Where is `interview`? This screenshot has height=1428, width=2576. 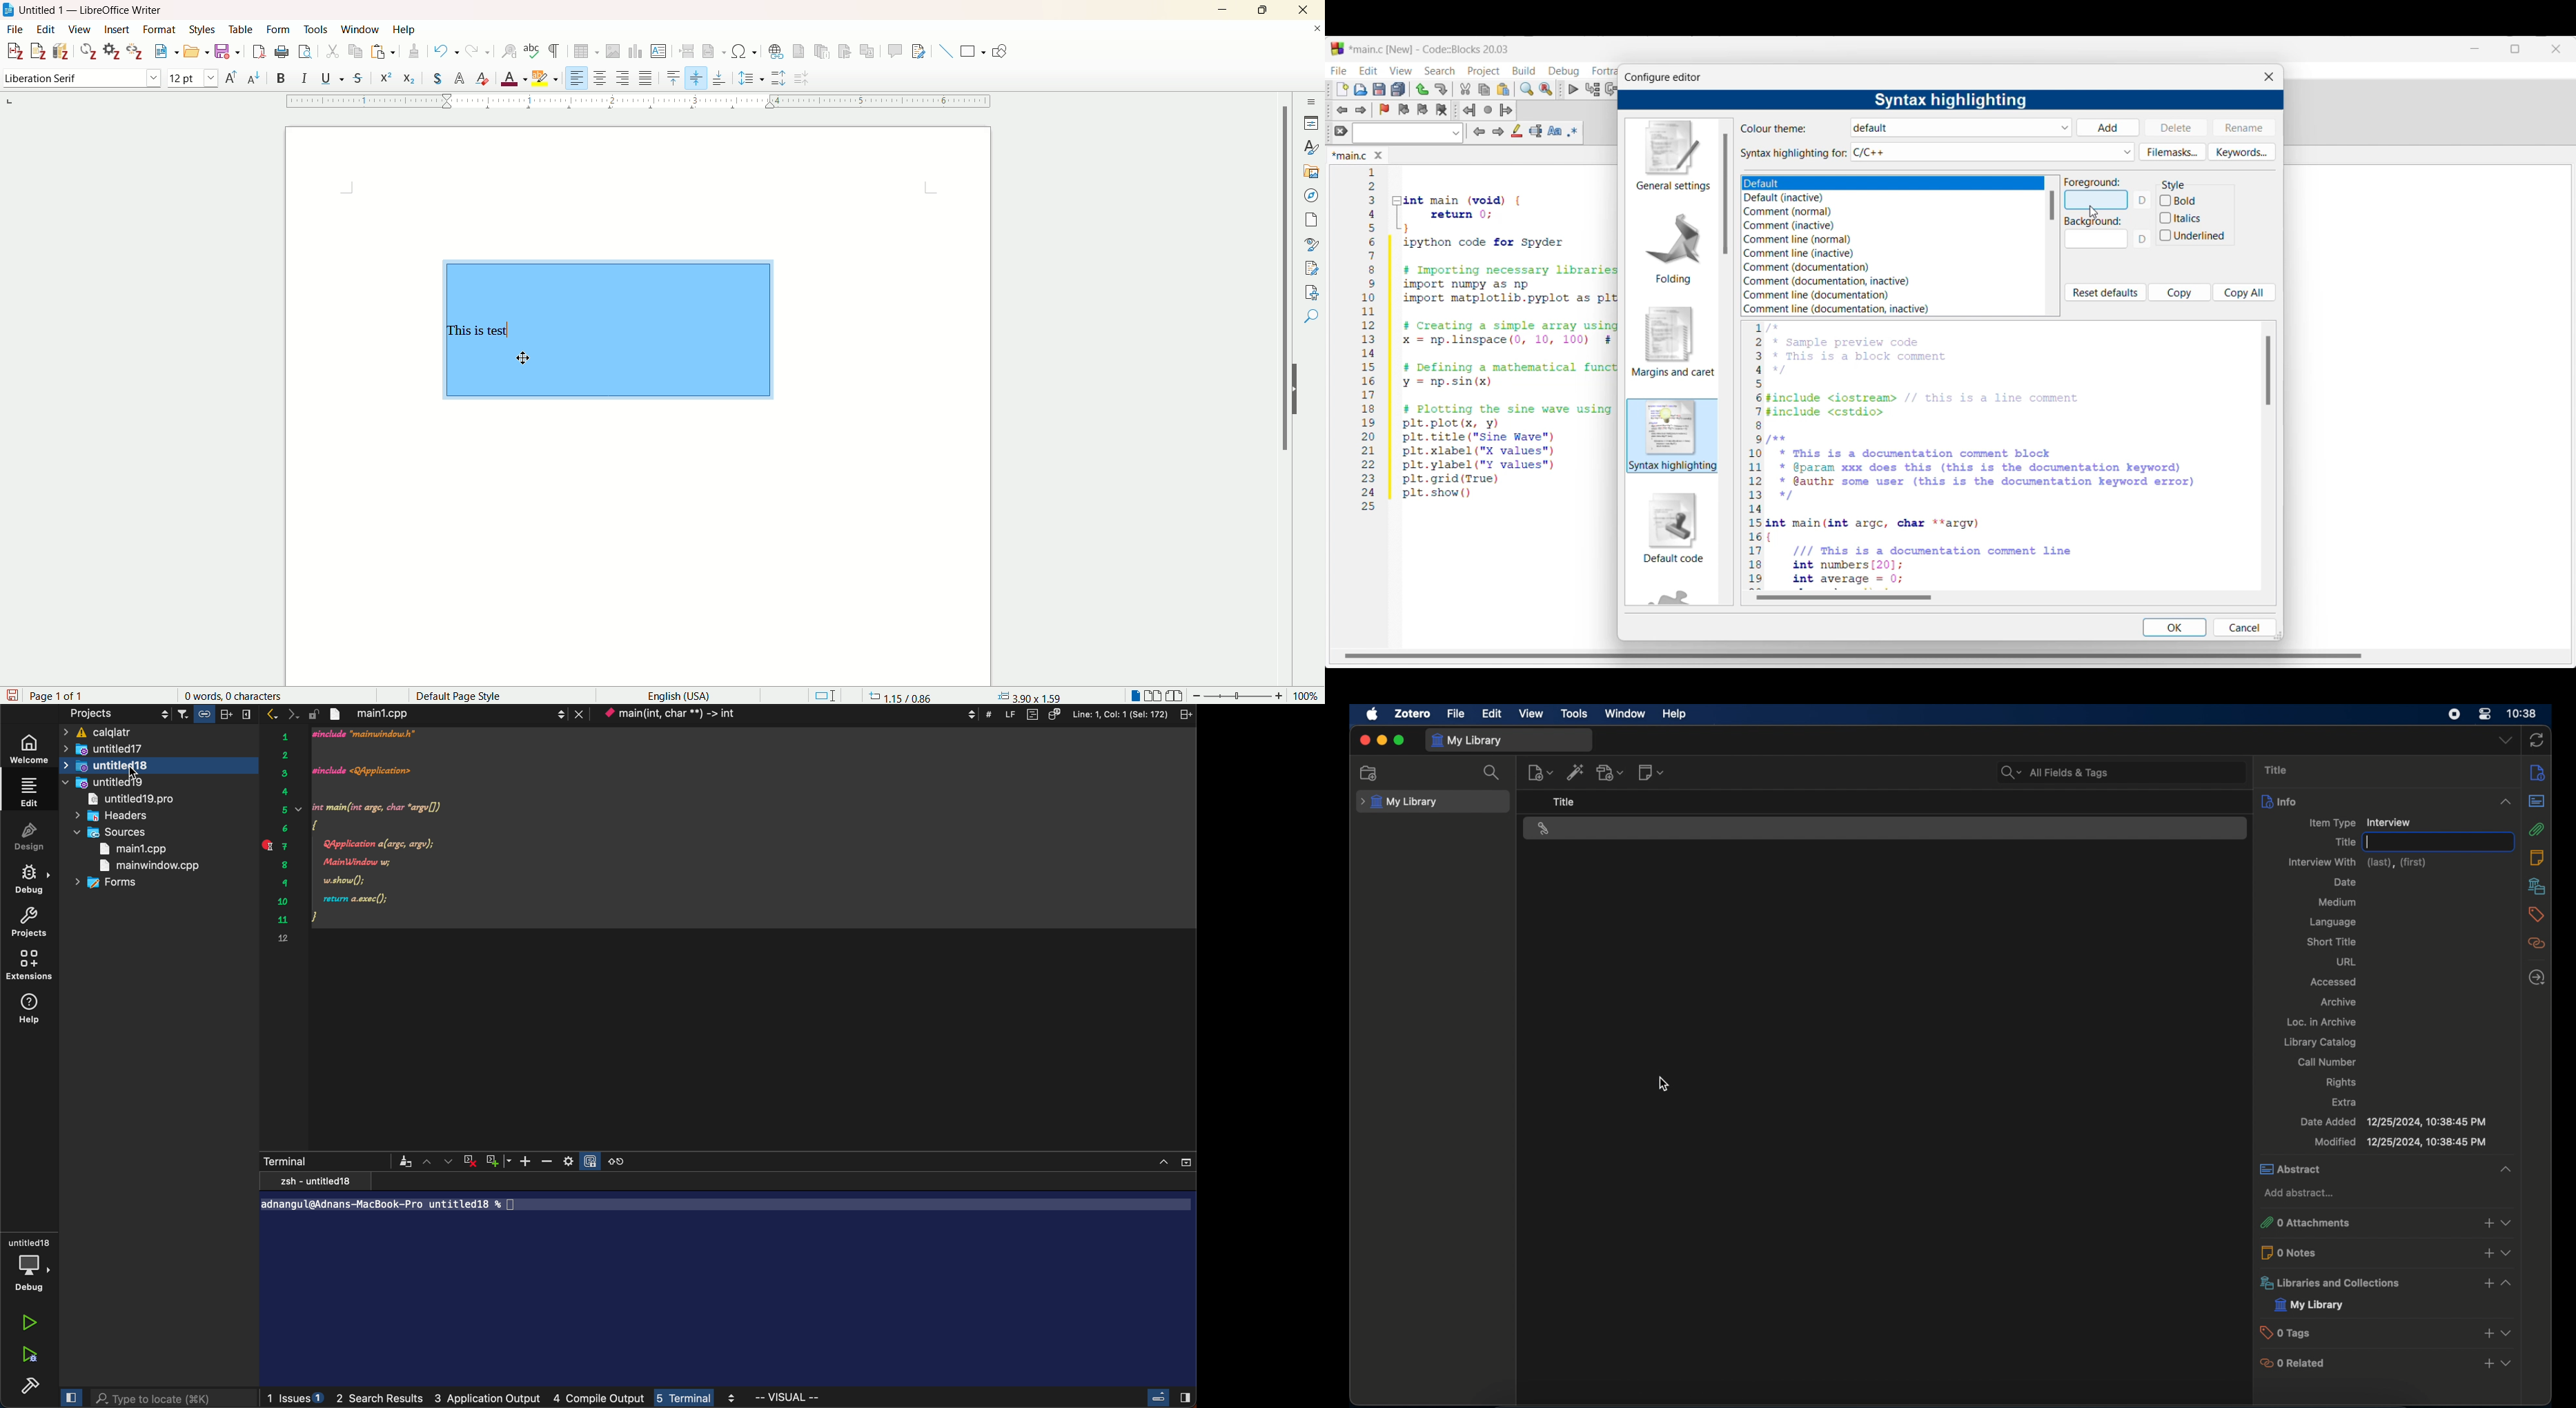
interview is located at coordinates (2388, 822).